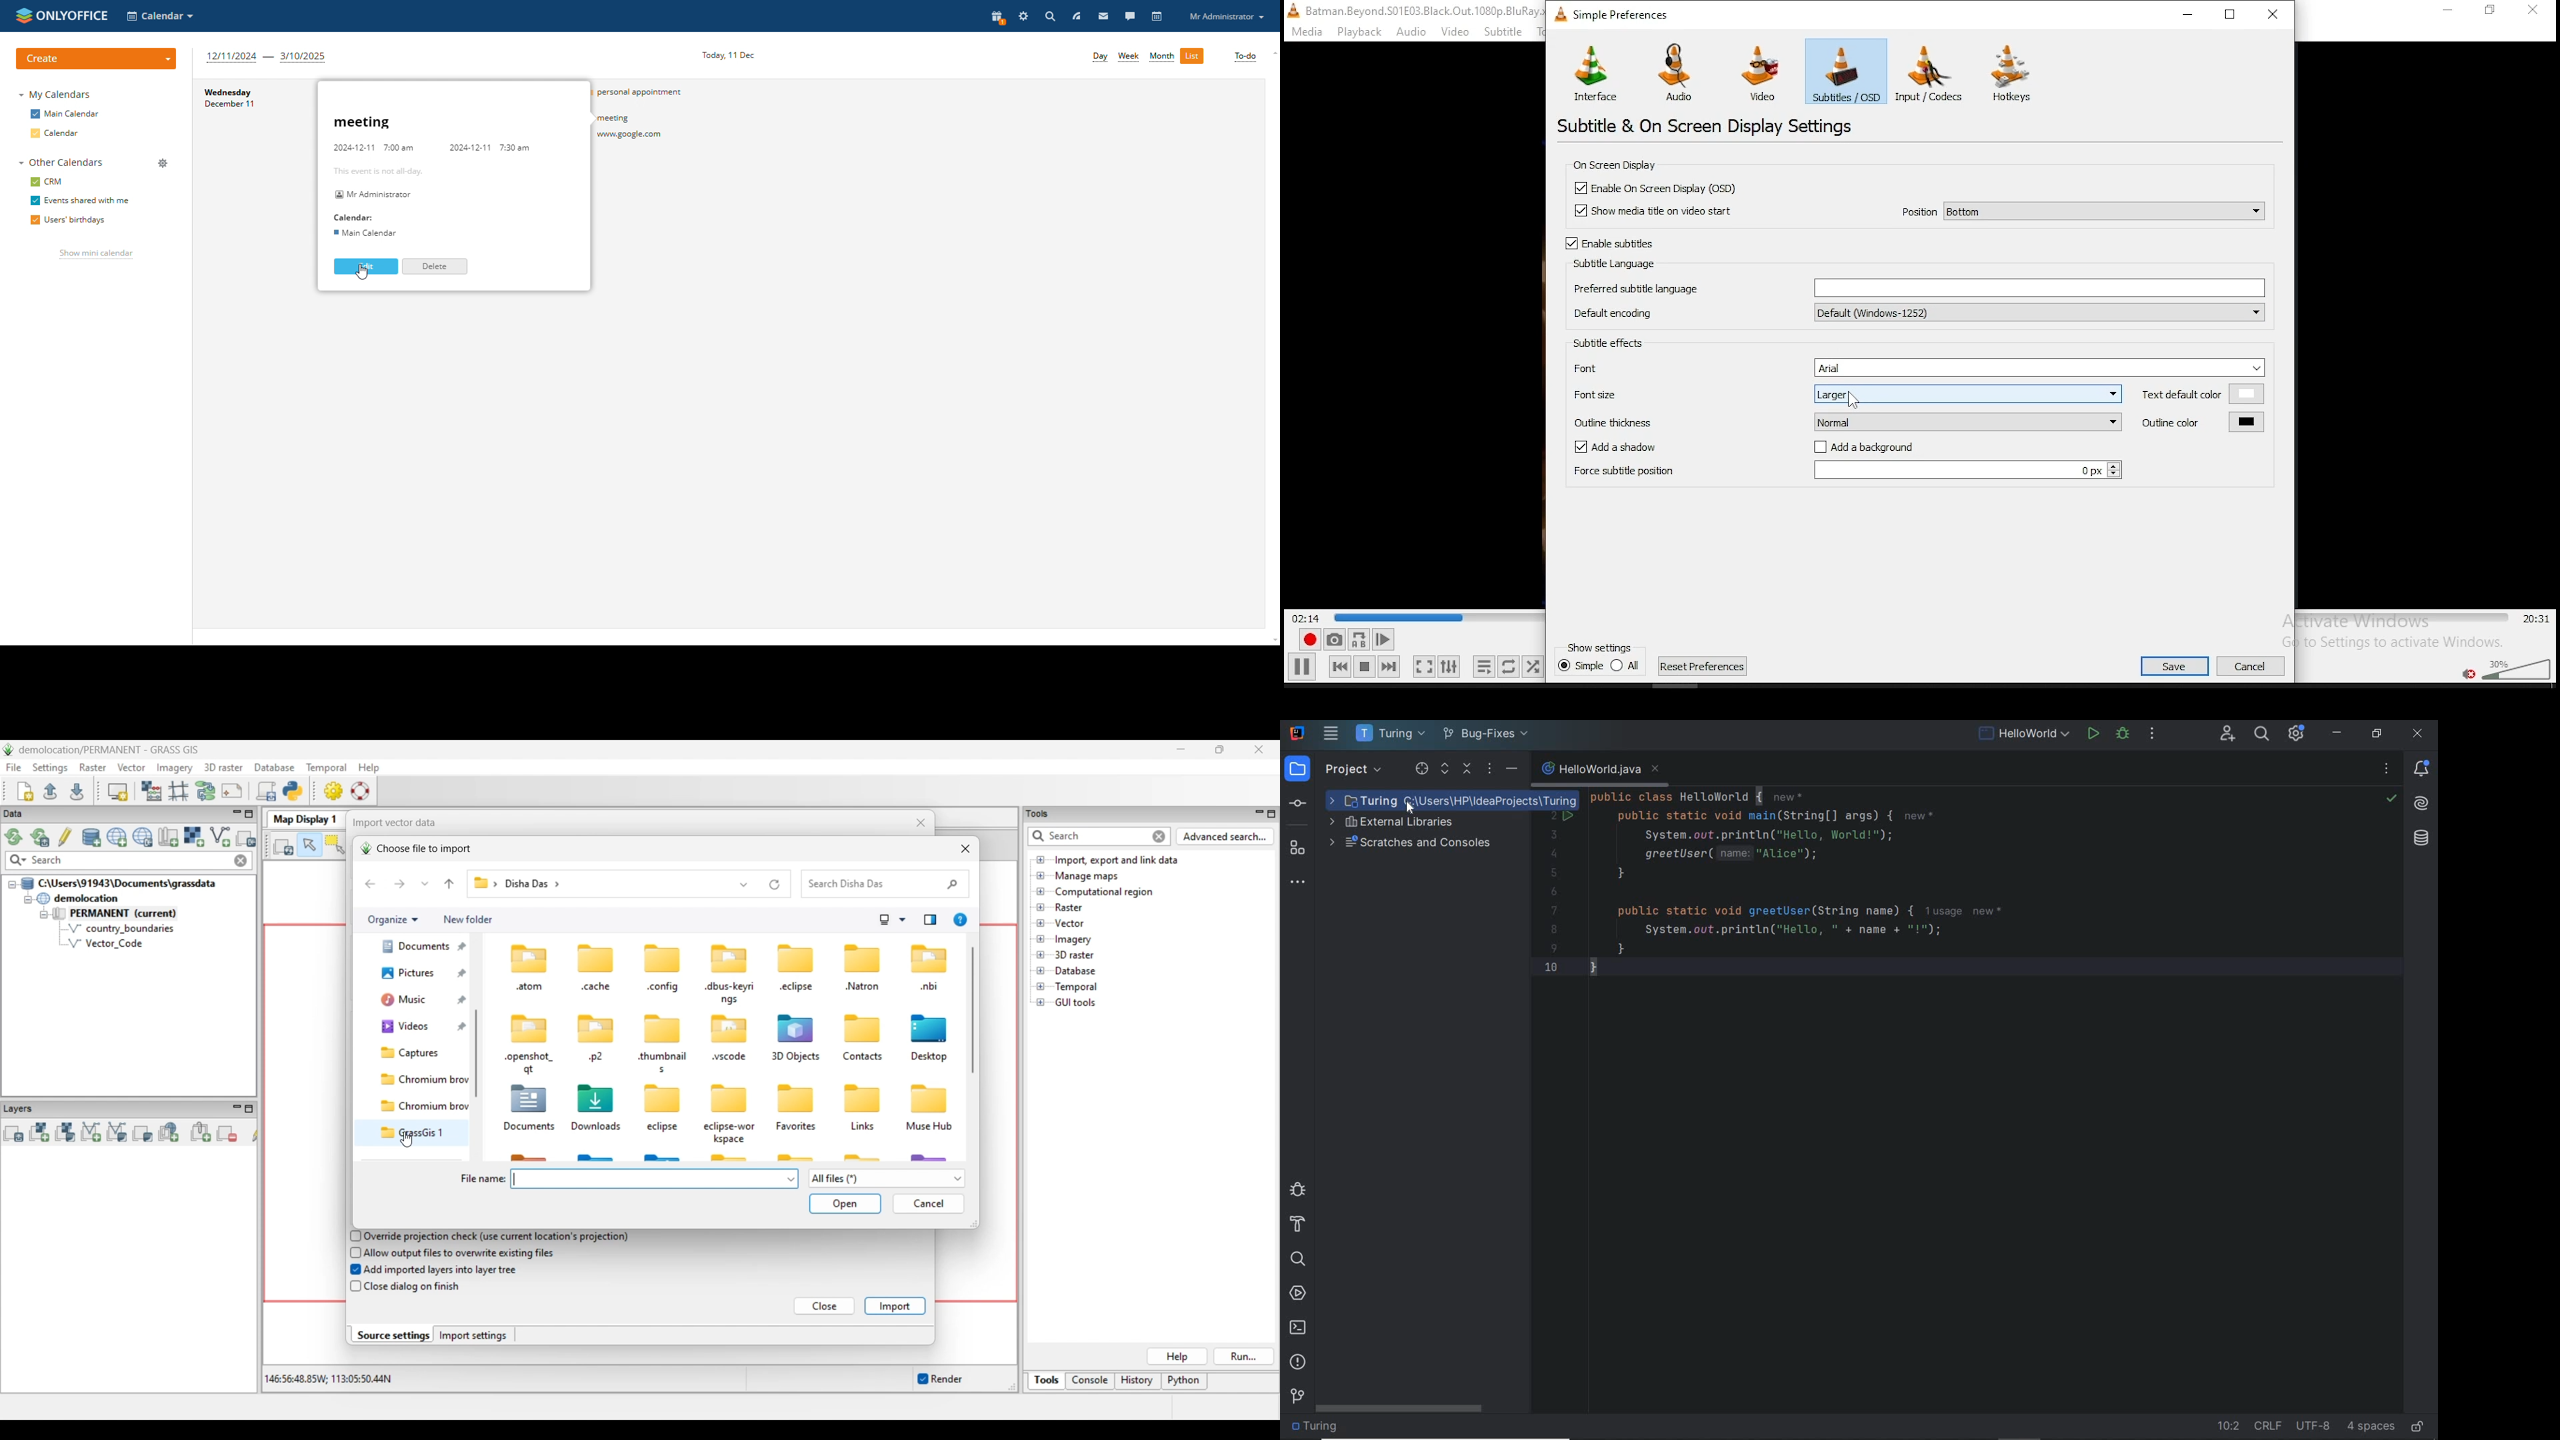 The height and width of the screenshot is (1456, 2576). I want to click on , so click(1412, 32).